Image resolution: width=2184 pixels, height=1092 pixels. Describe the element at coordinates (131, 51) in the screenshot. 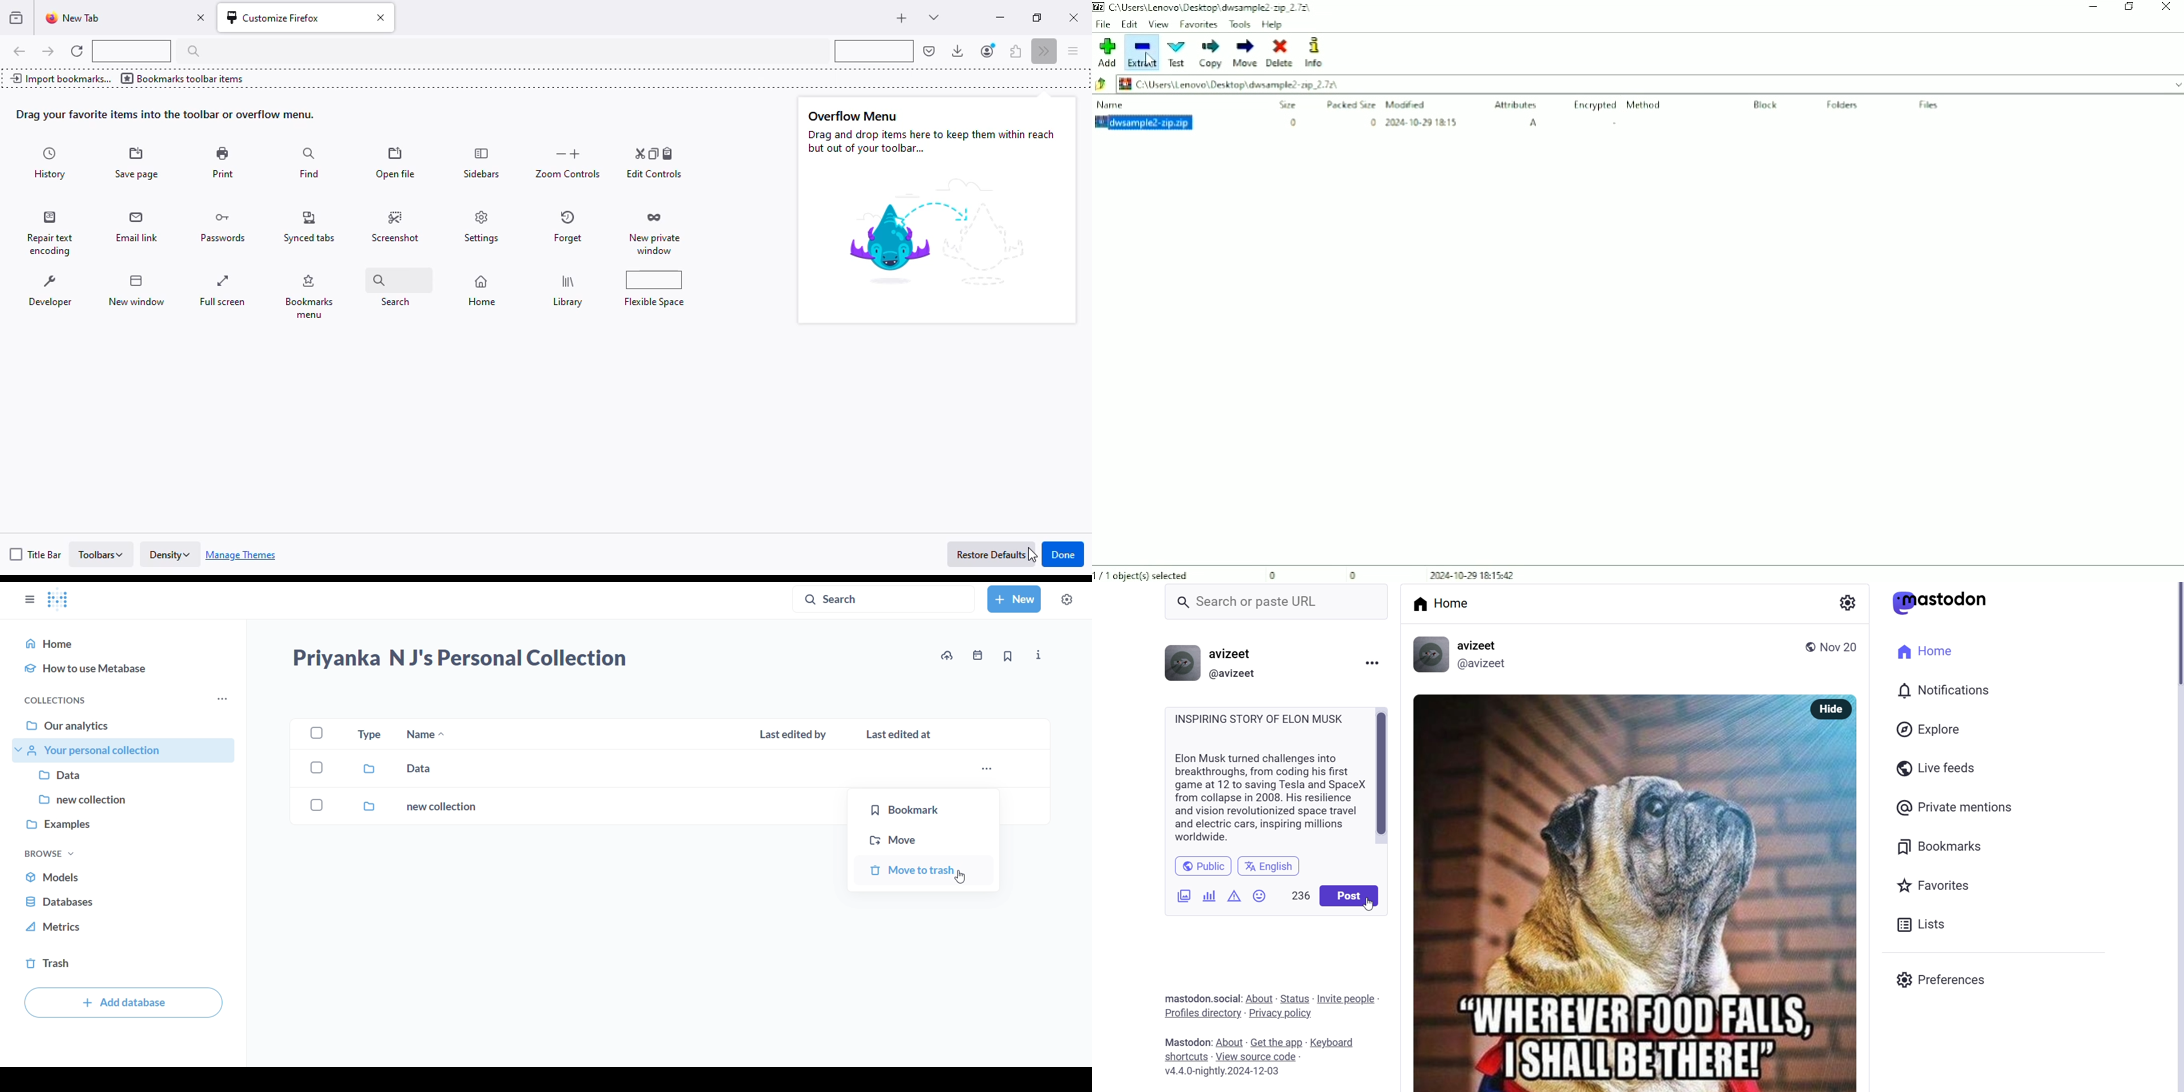

I see `flexible space` at that location.